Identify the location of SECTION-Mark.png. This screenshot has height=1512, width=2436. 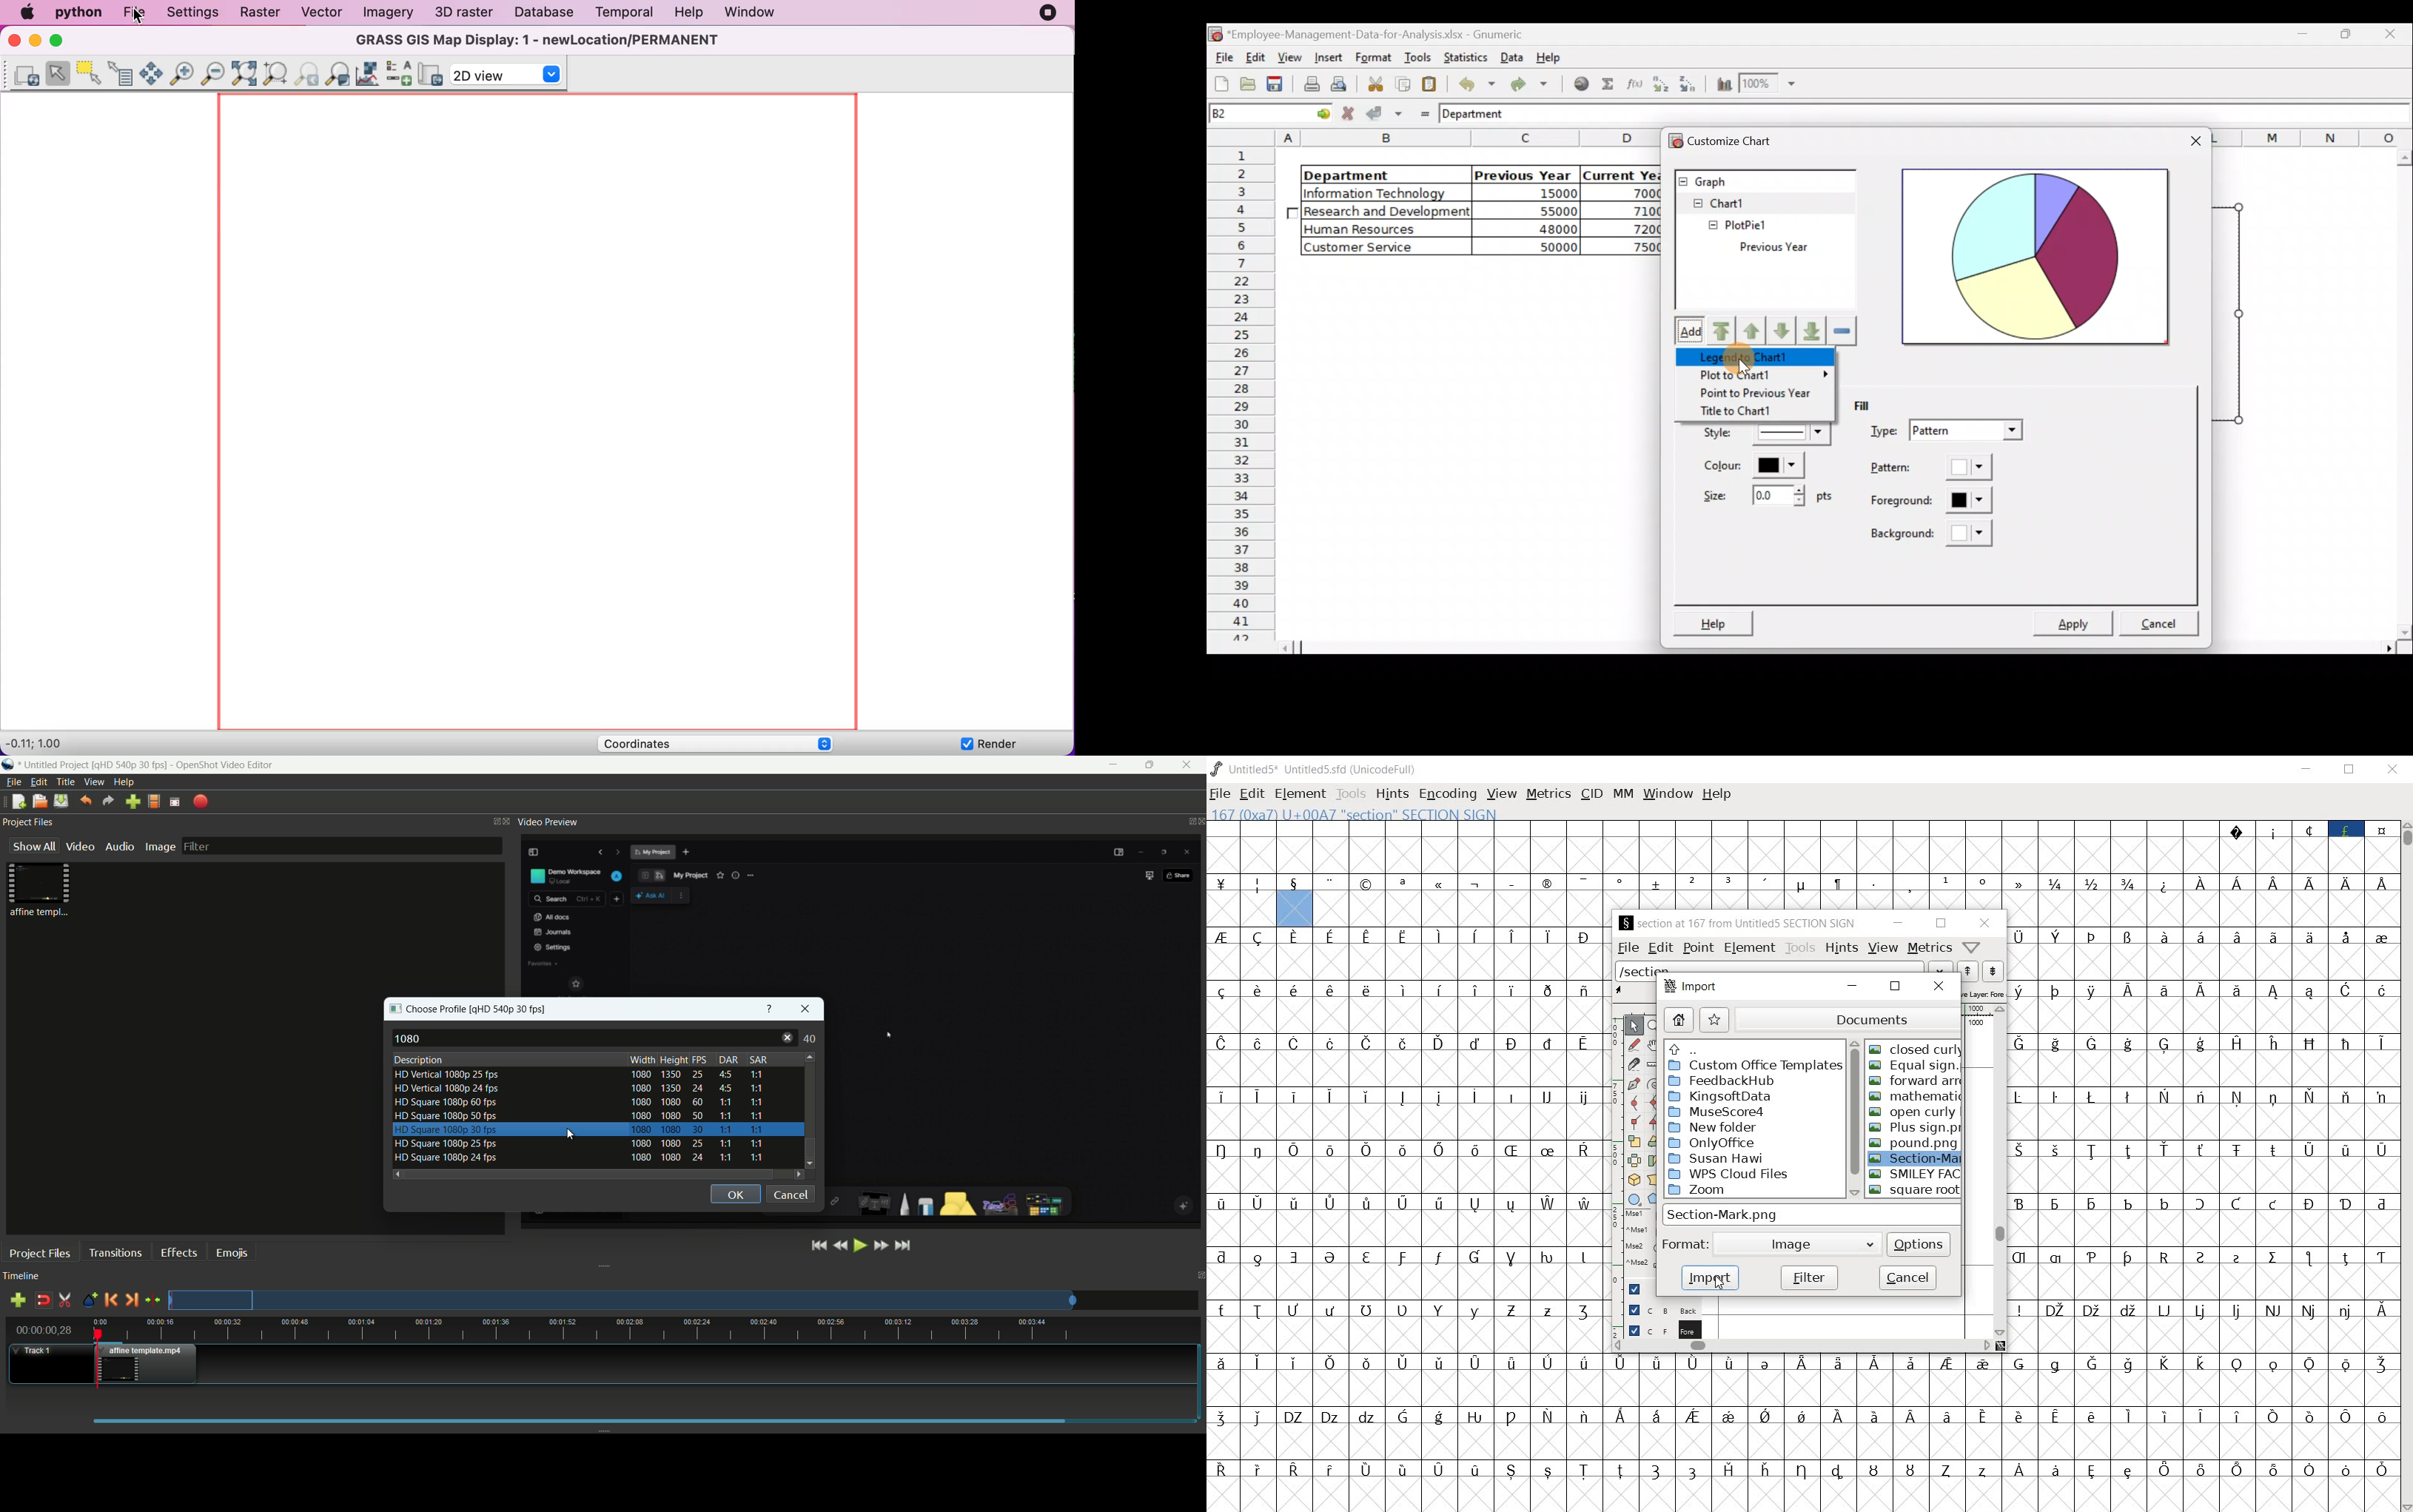
(1919, 1159).